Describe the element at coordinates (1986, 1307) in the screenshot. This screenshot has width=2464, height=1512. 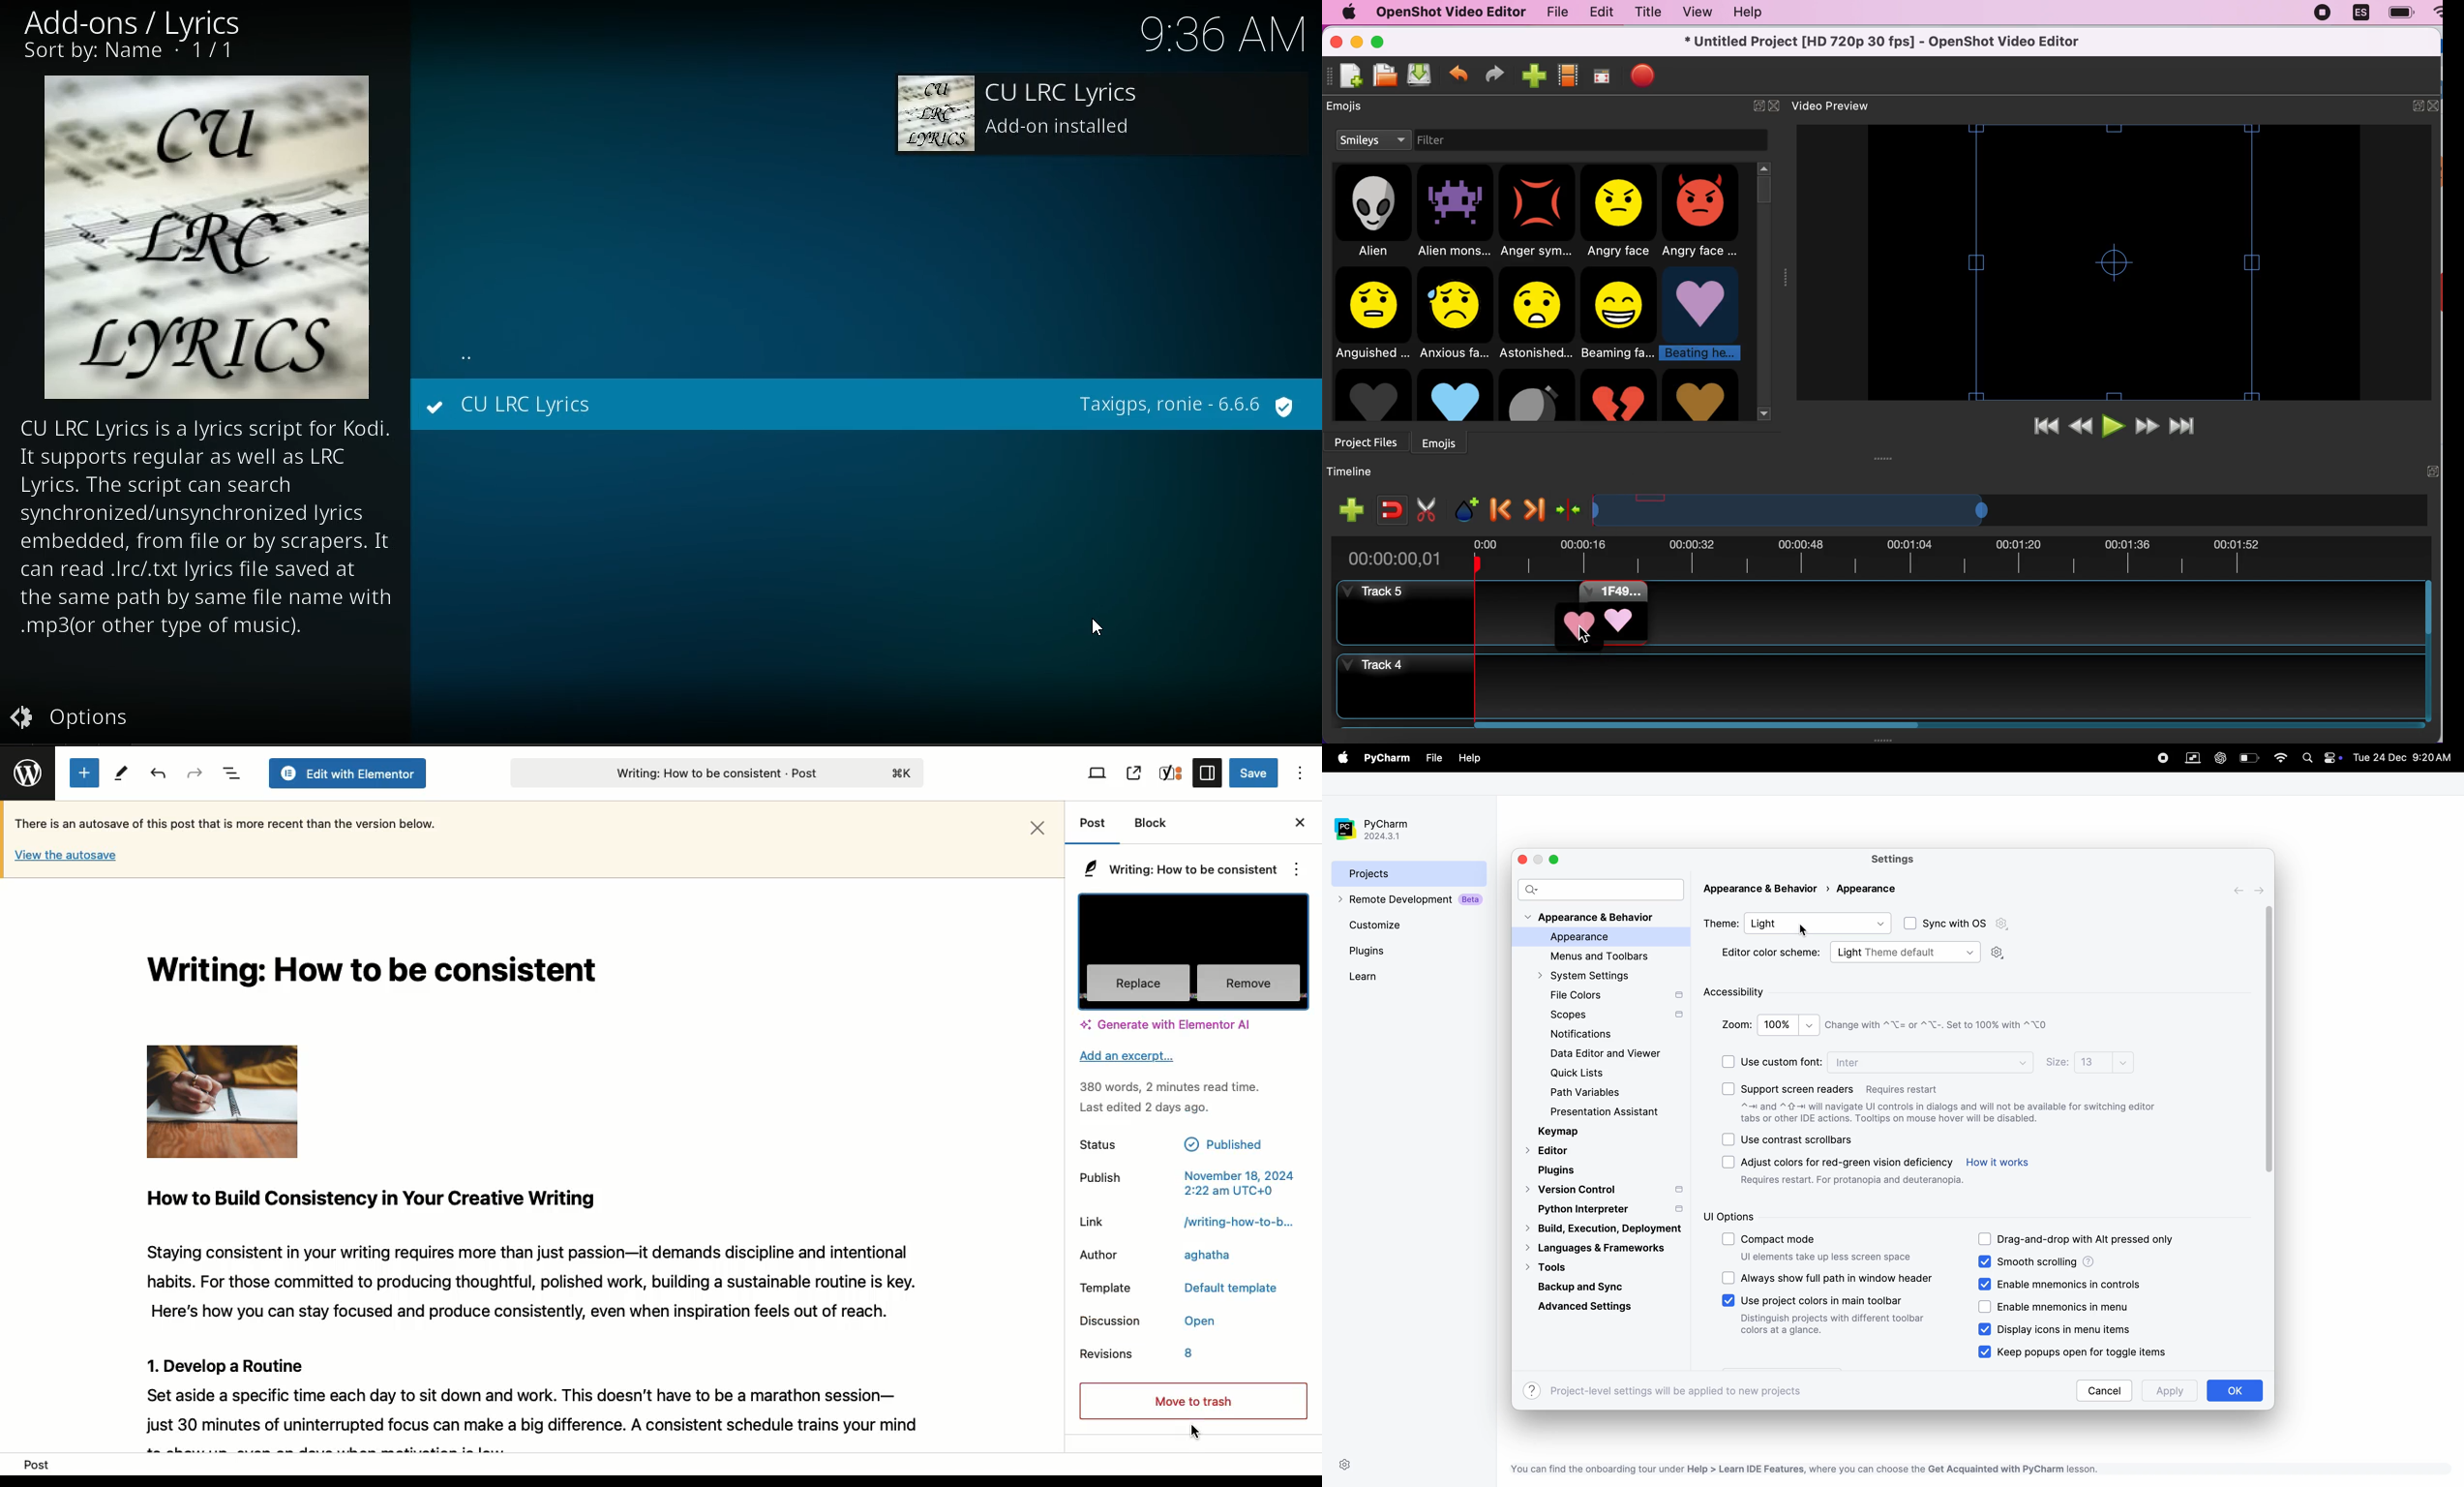
I see `checkbox` at that location.